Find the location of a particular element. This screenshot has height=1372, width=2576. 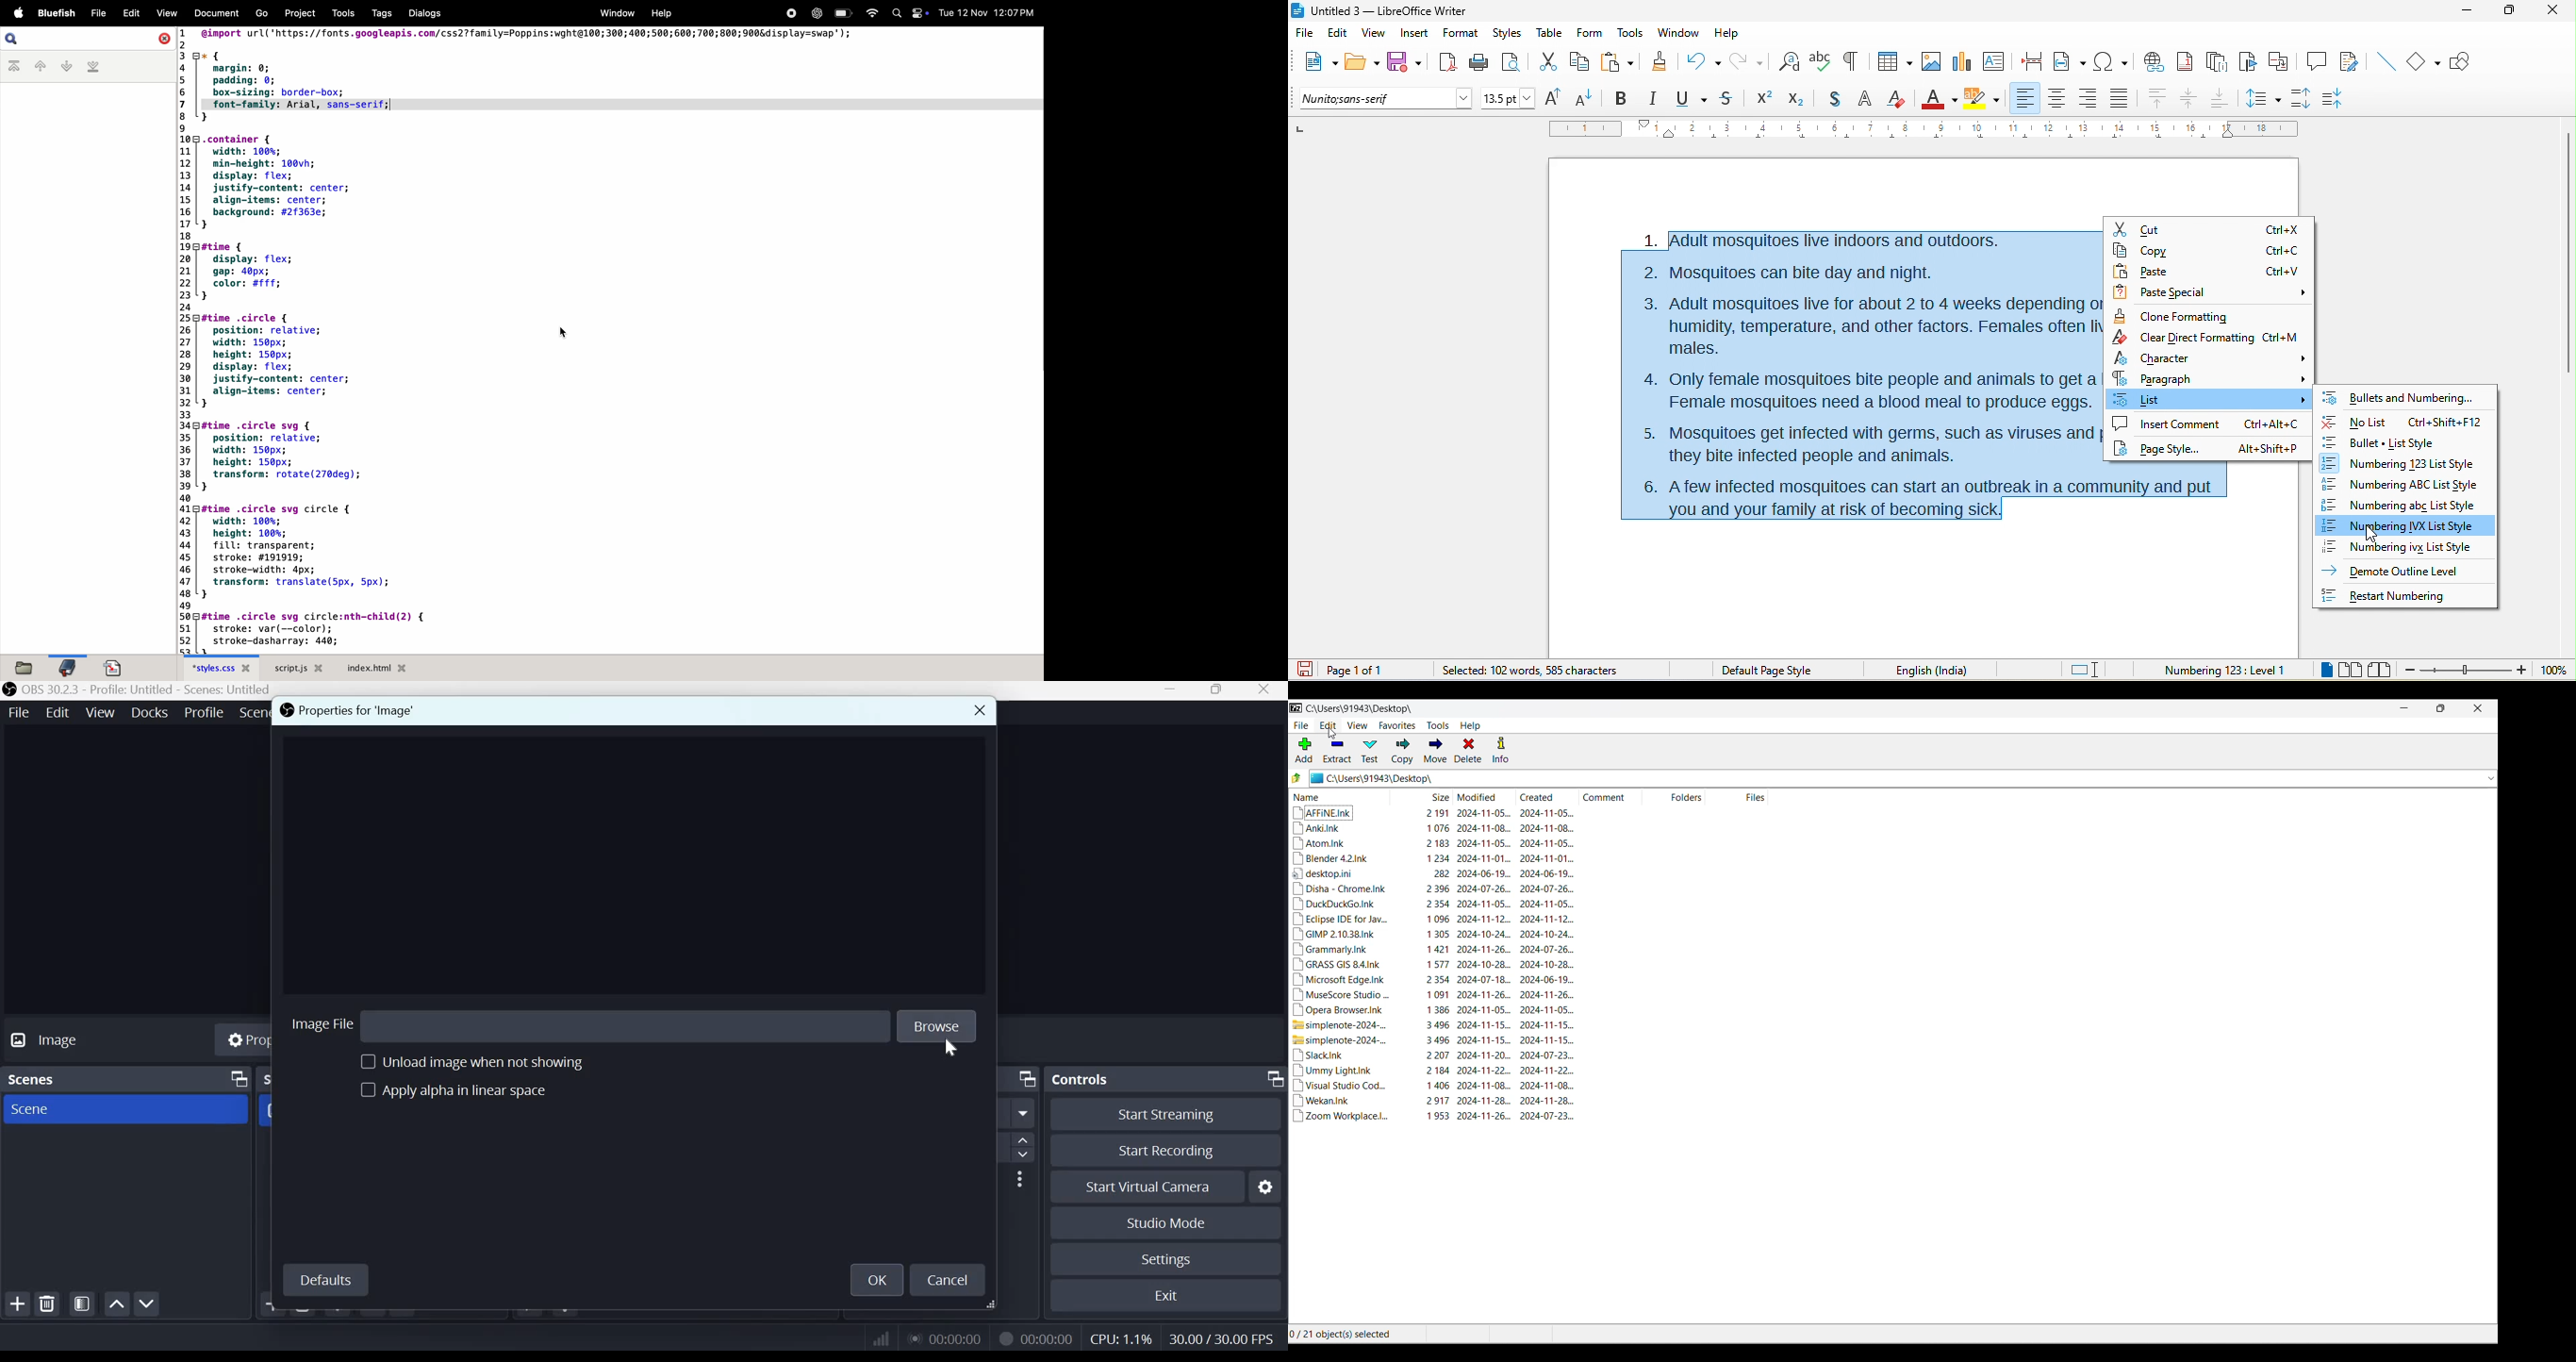

insert is located at coordinates (1414, 33).